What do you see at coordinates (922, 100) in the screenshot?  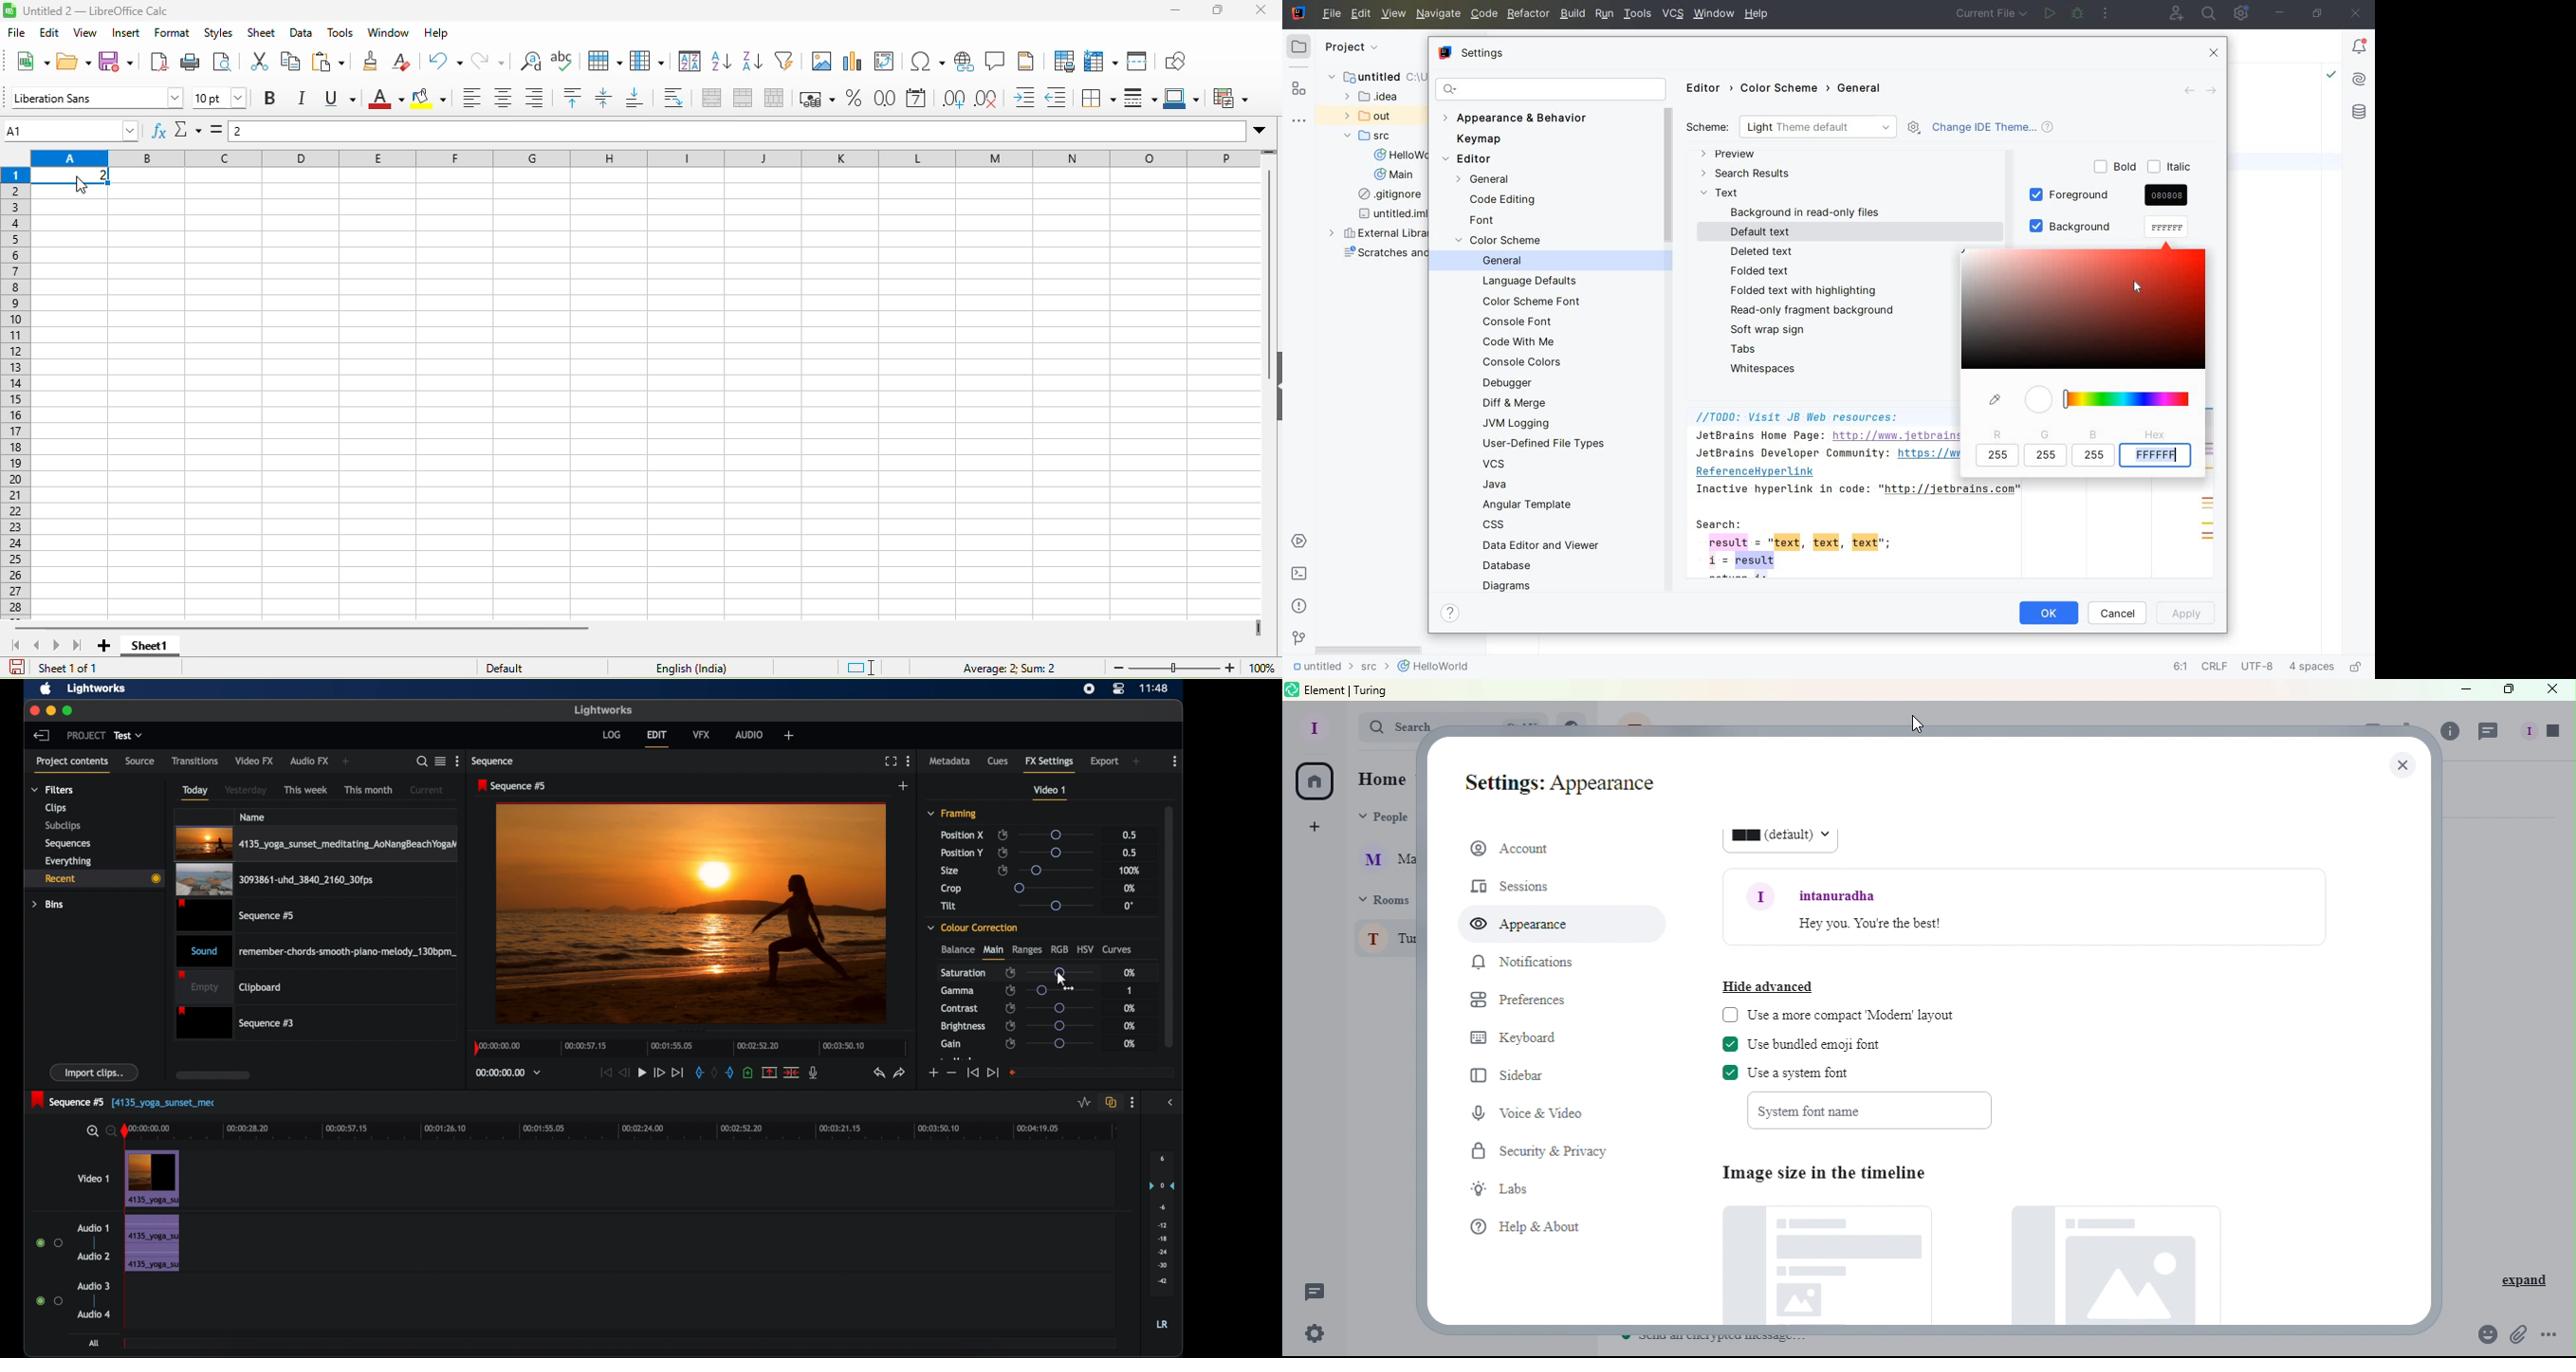 I see `format as date` at bounding box center [922, 100].